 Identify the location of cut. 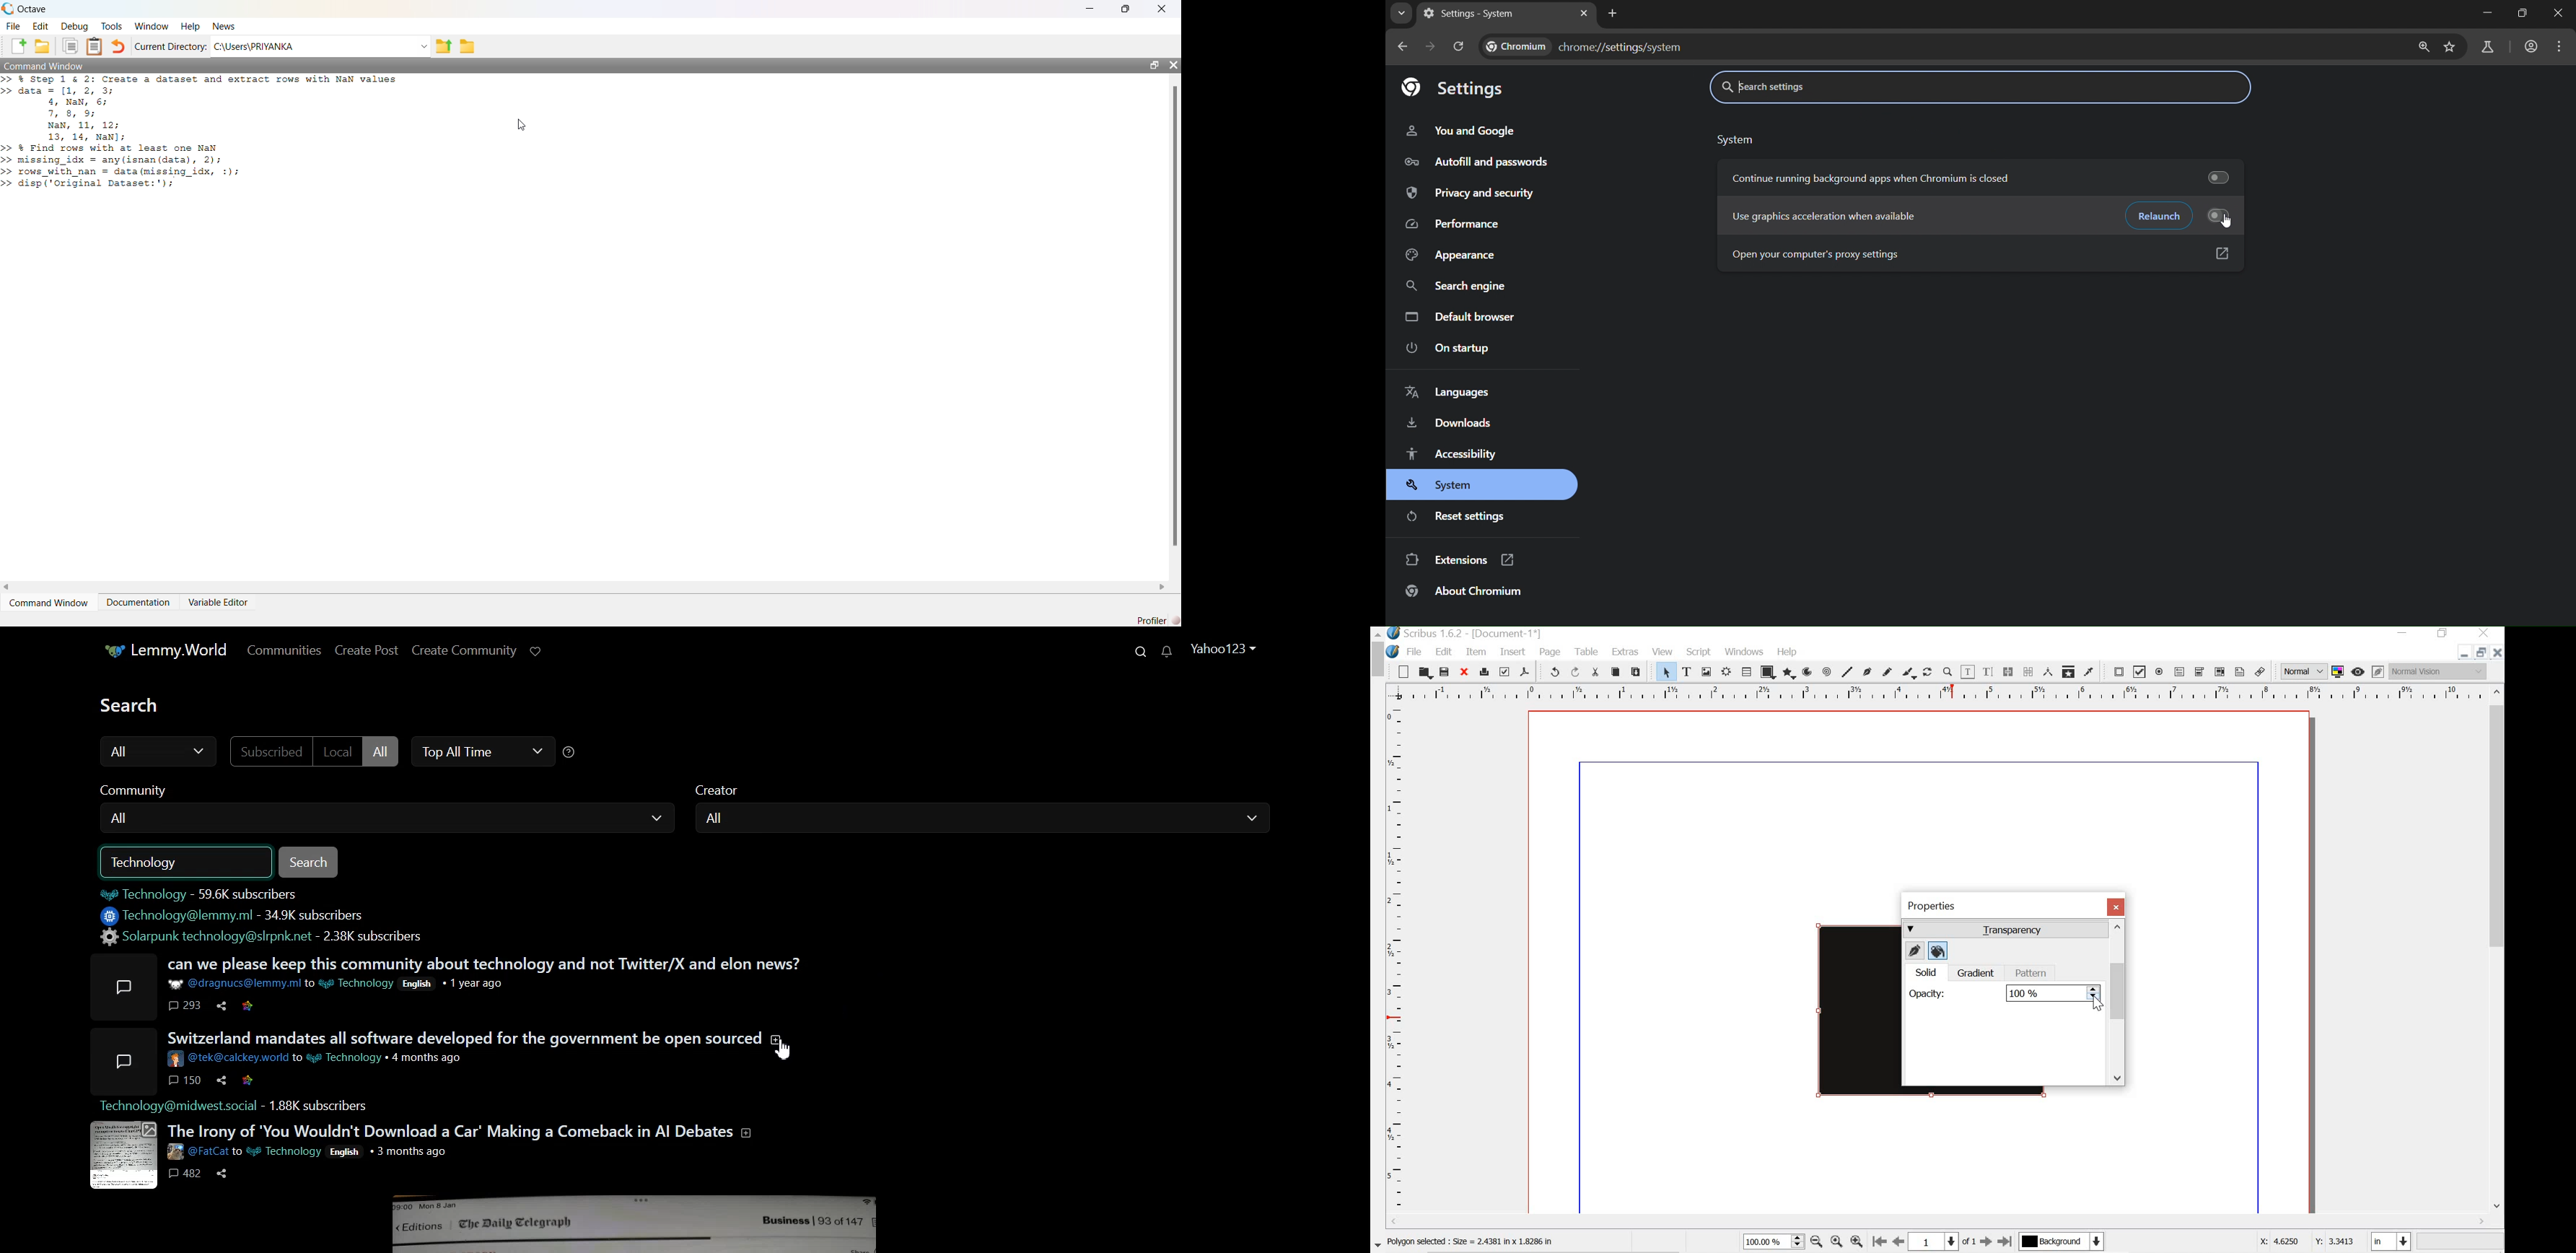
(1597, 673).